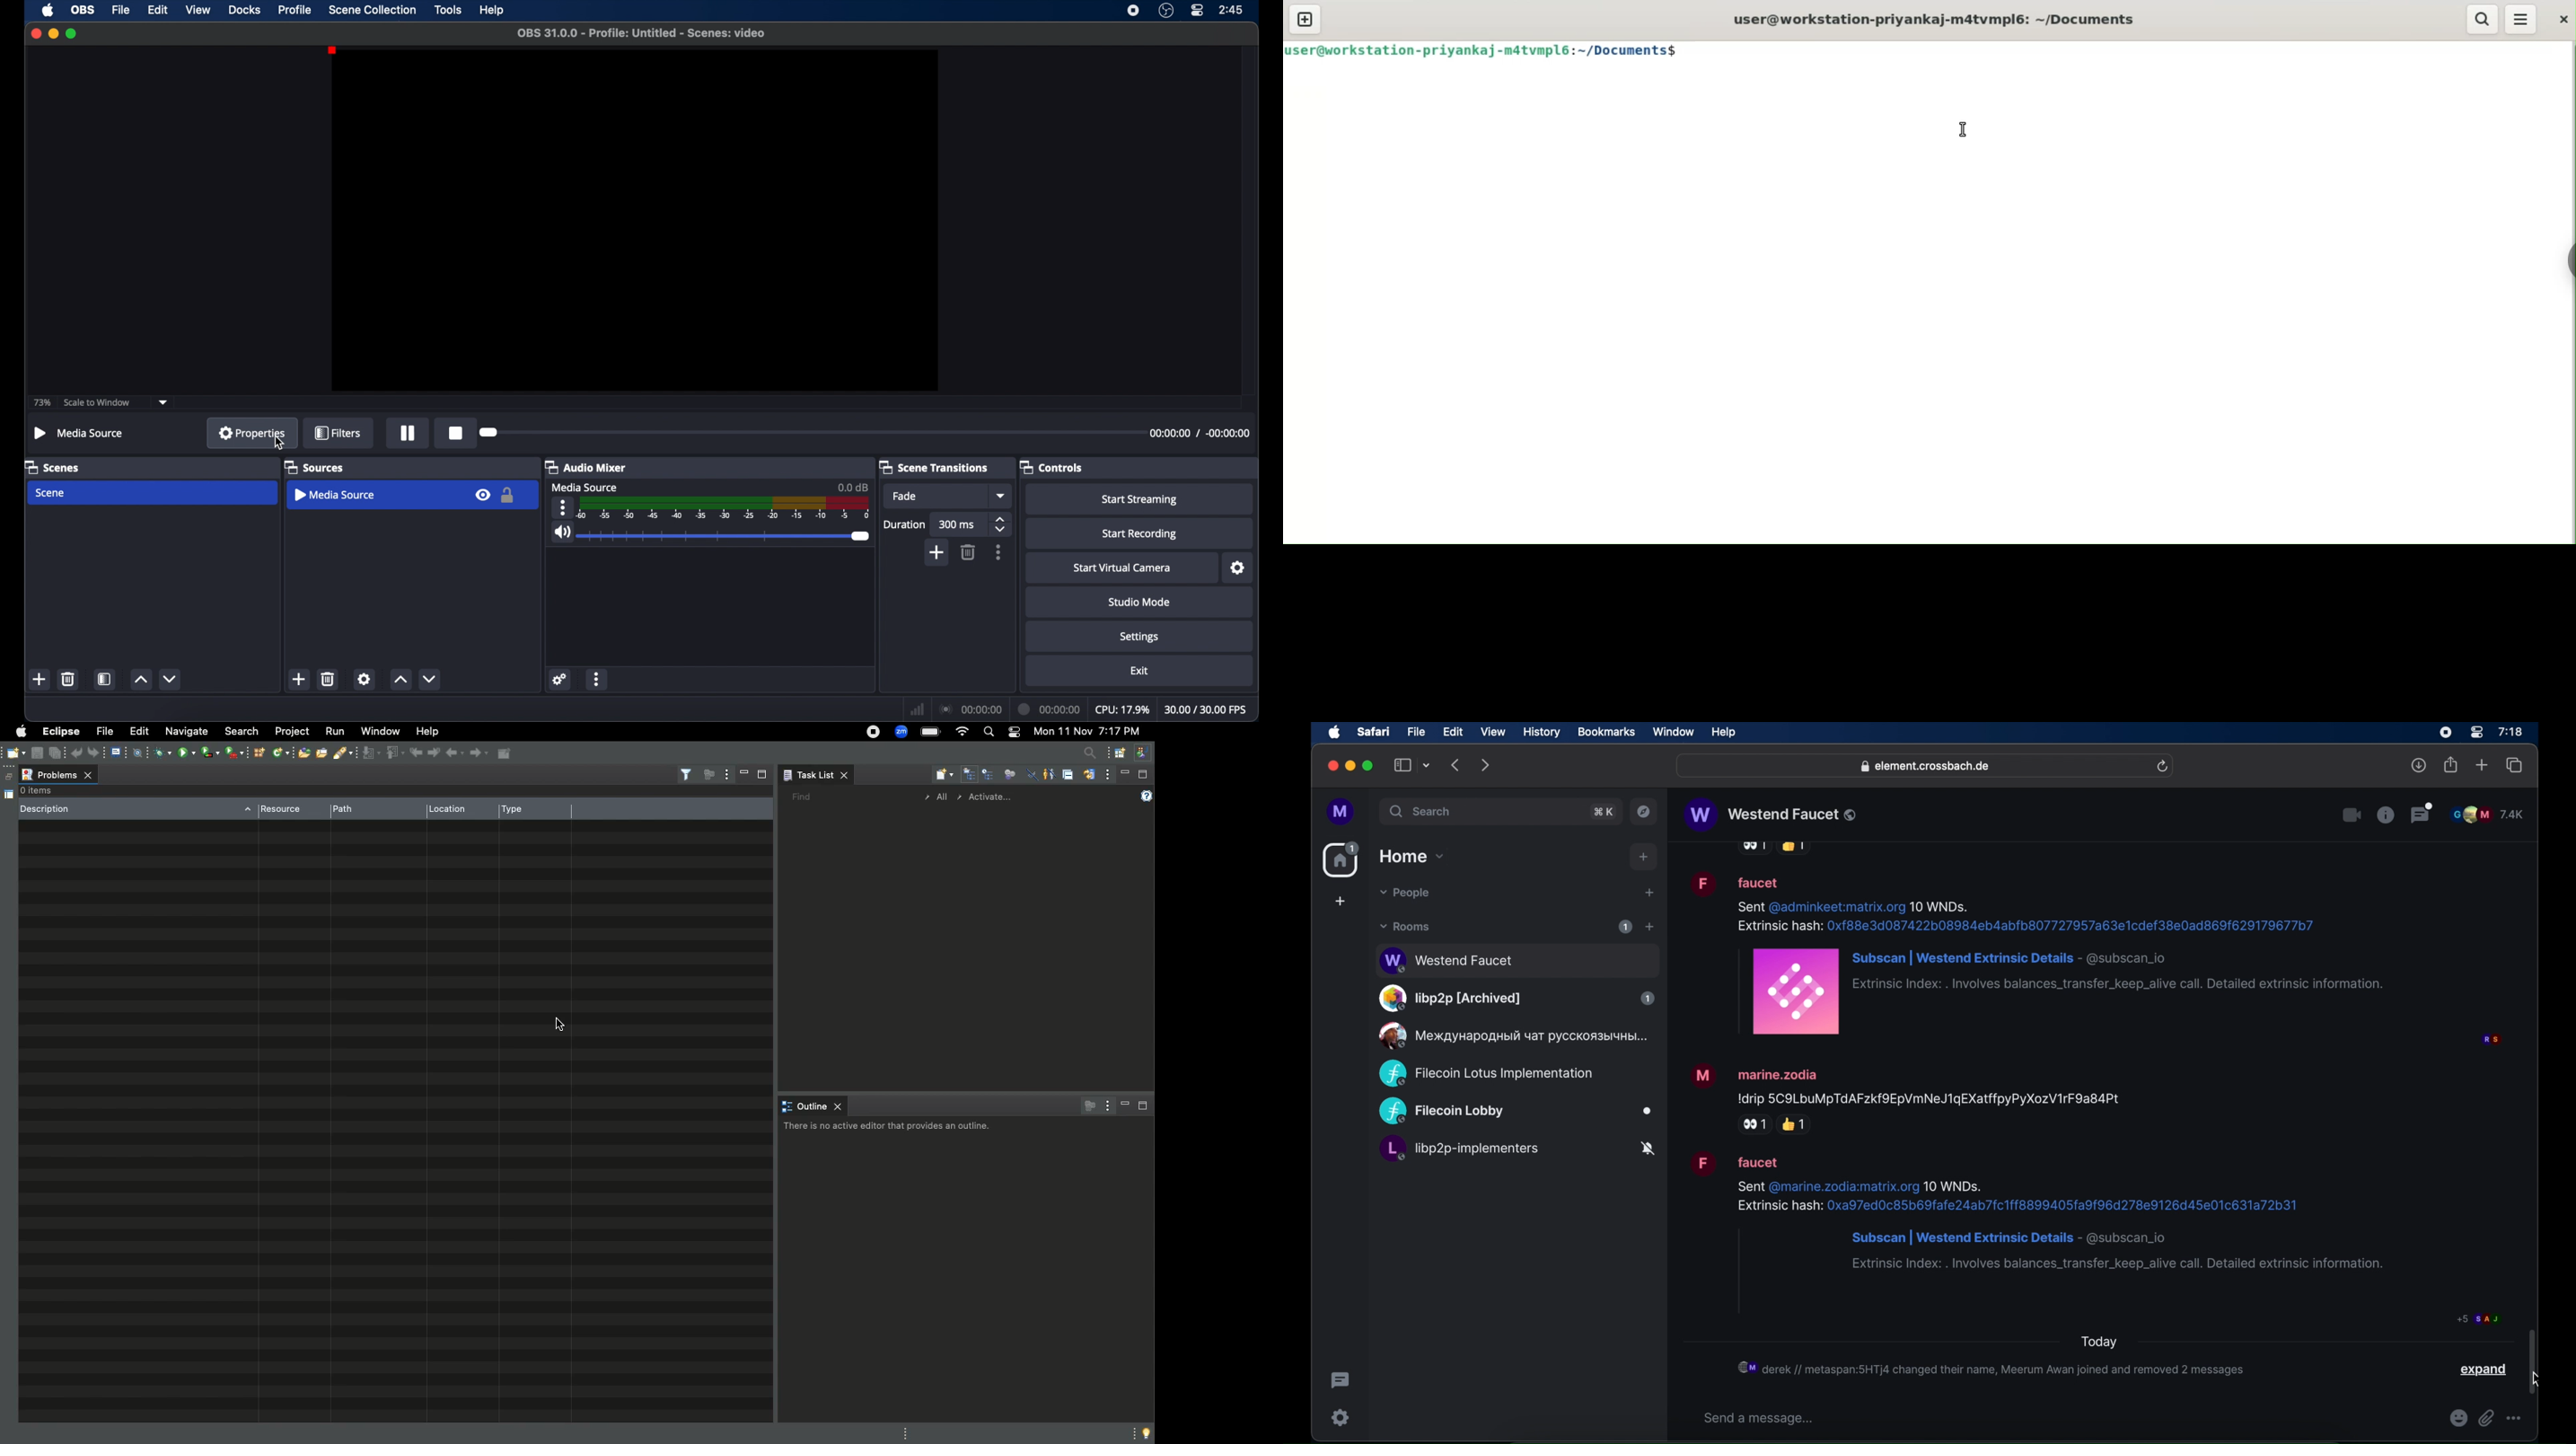 The height and width of the screenshot is (1456, 2576). What do you see at coordinates (509, 495) in the screenshot?
I see `lock` at bounding box center [509, 495].